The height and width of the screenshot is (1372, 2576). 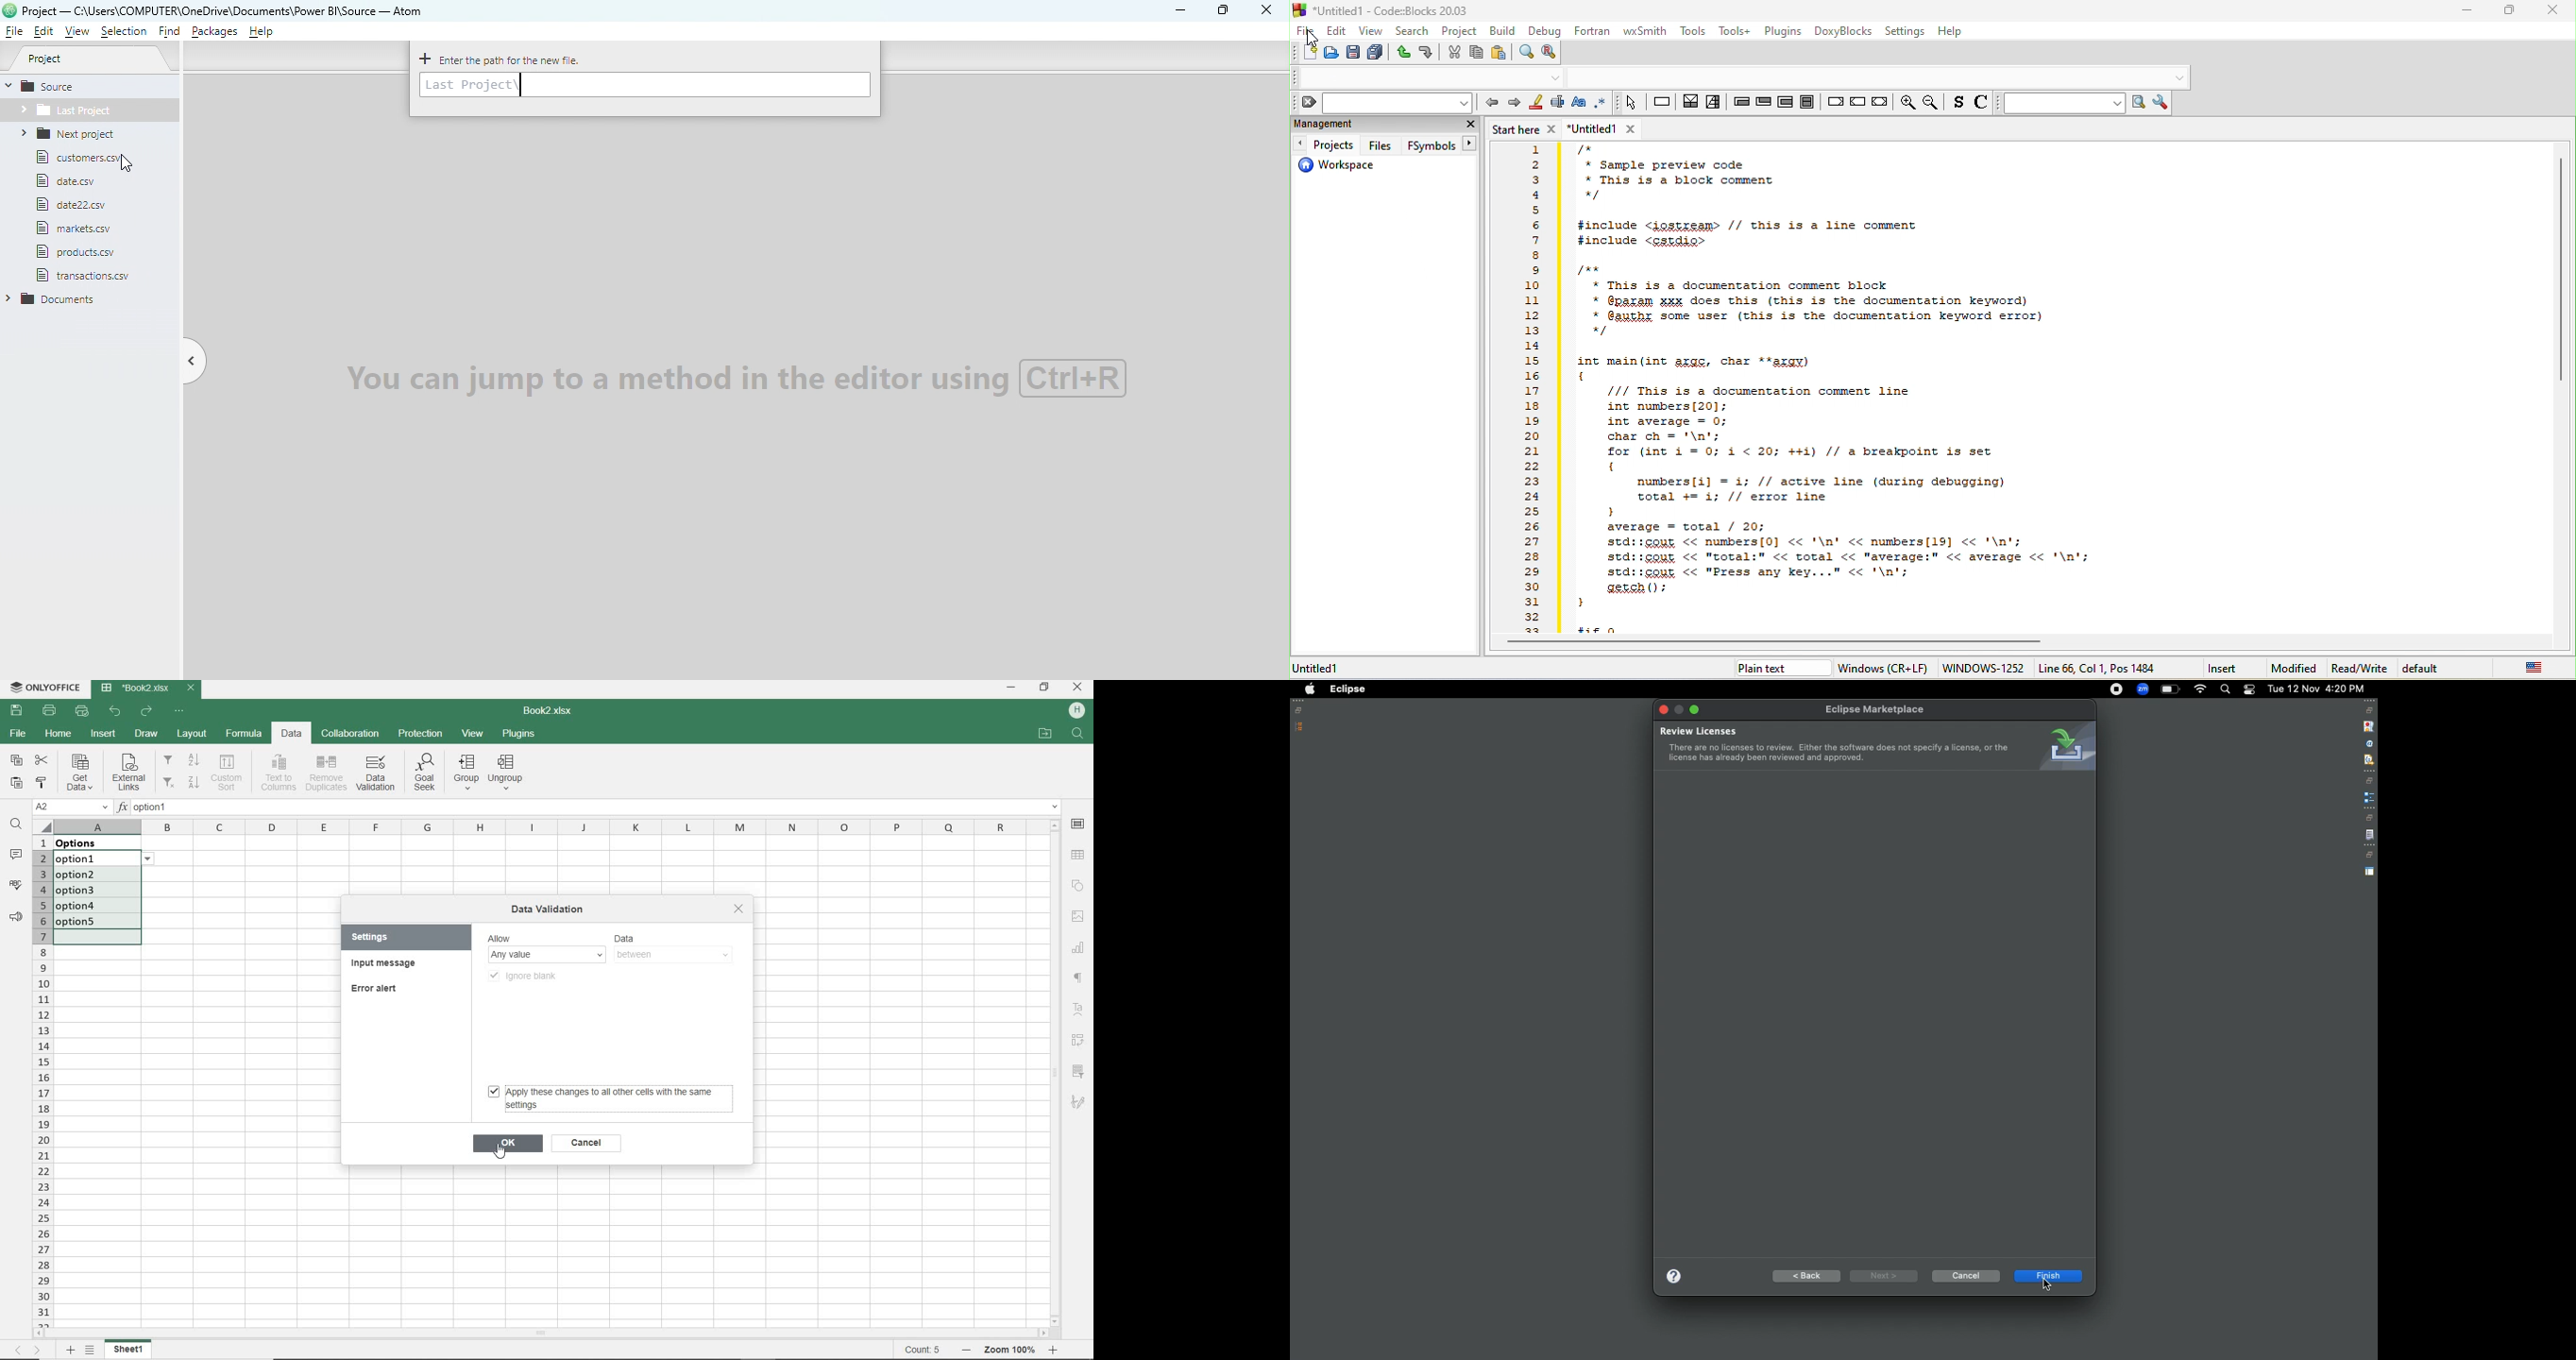 What do you see at coordinates (1056, 1352) in the screenshot?
I see `Zoom in` at bounding box center [1056, 1352].